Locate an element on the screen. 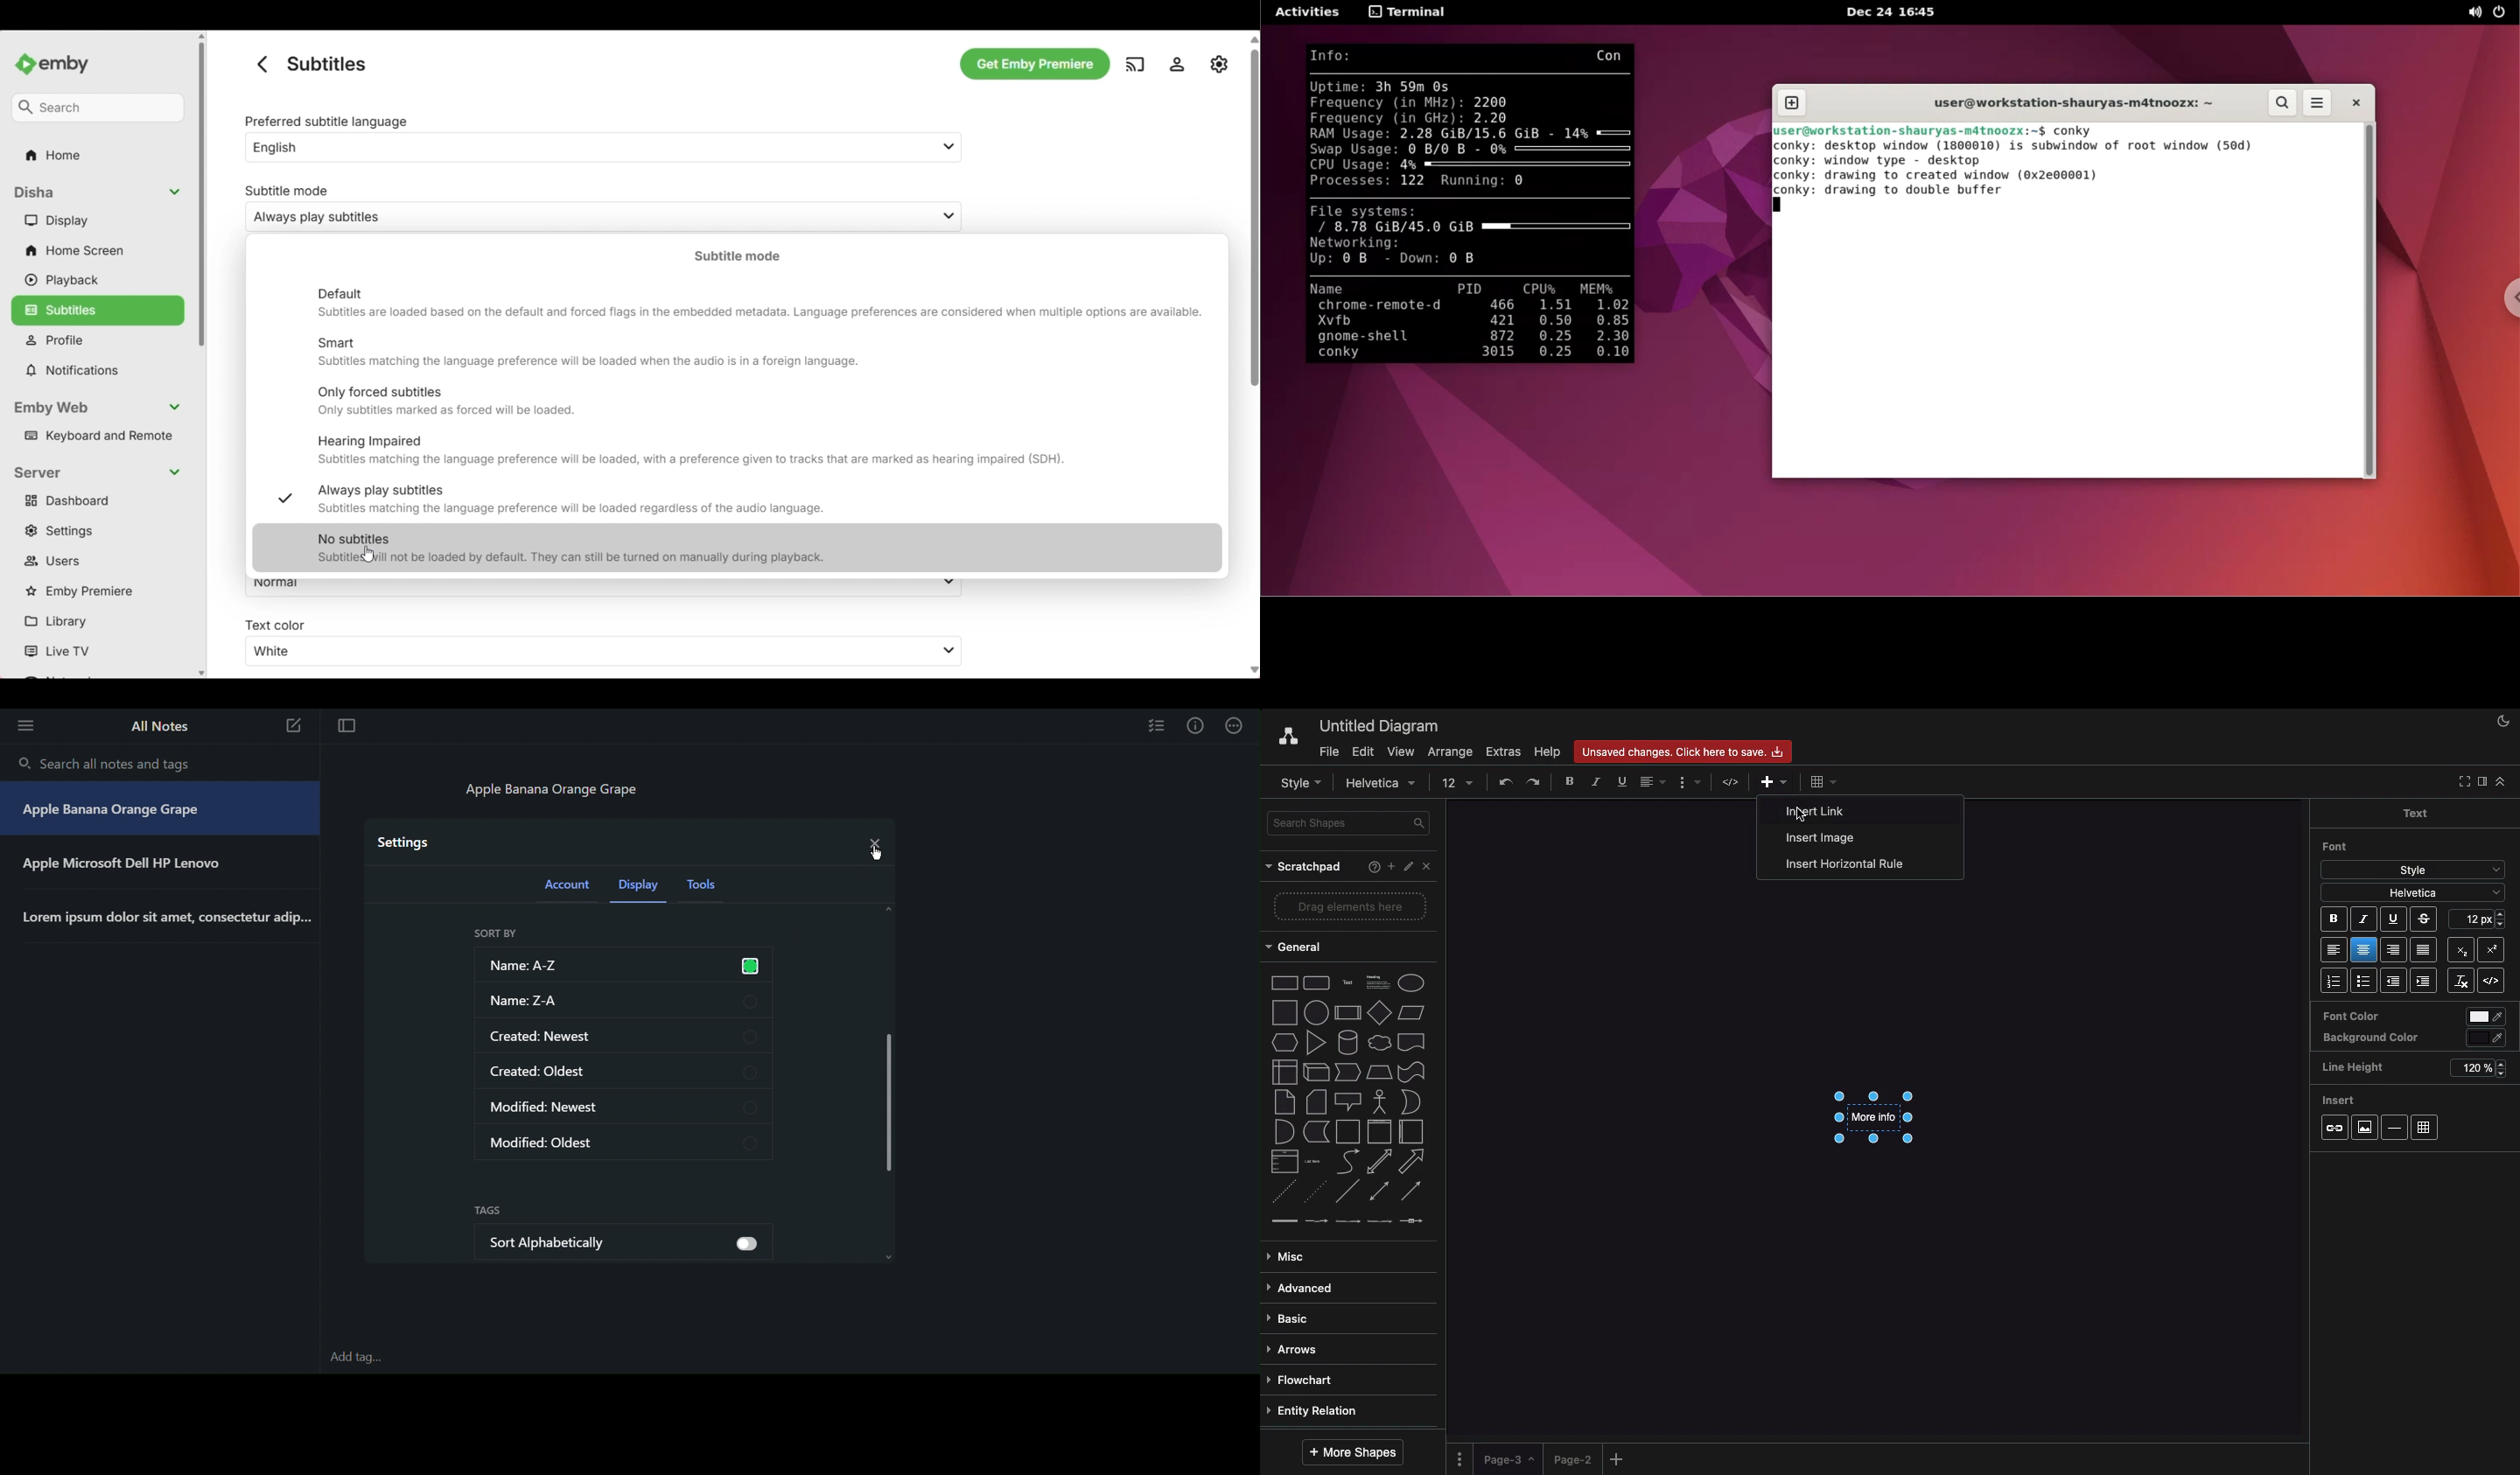 This screenshot has height=1484, width=2520. dotted line is located at coordinates (1313, 1191).